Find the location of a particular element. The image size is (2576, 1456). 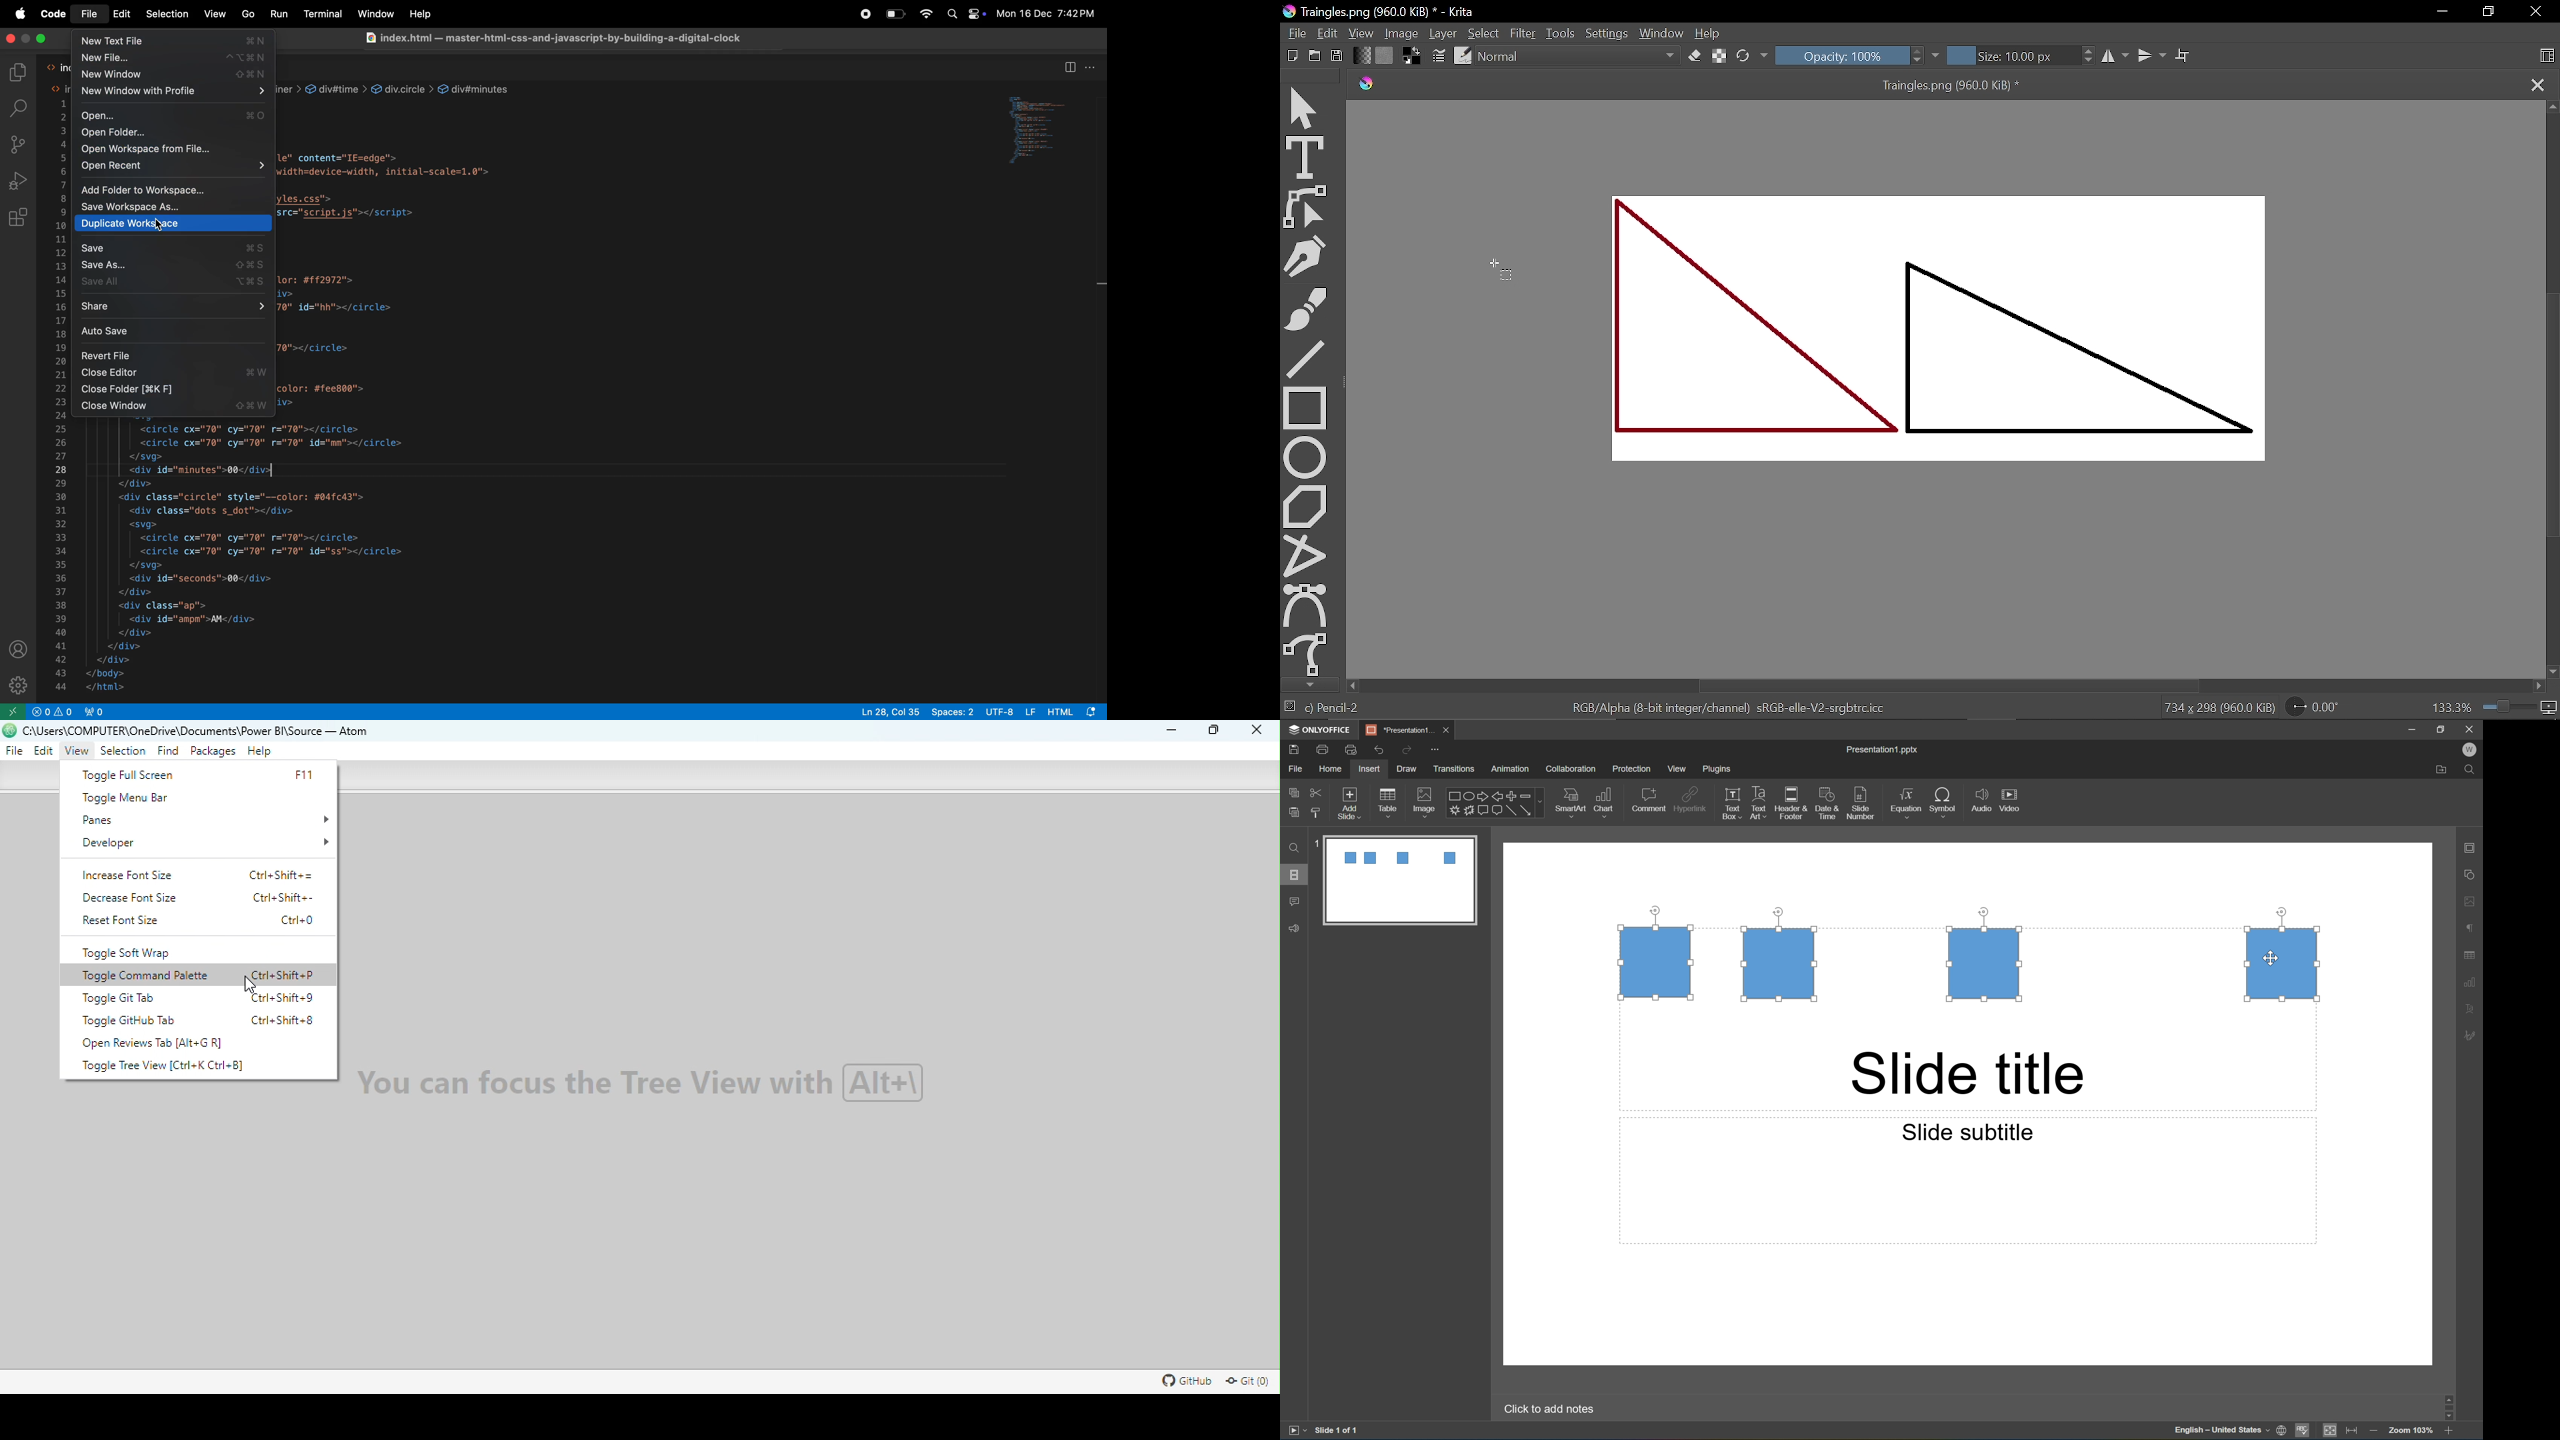

cursor is located at coordinates (160, 226).